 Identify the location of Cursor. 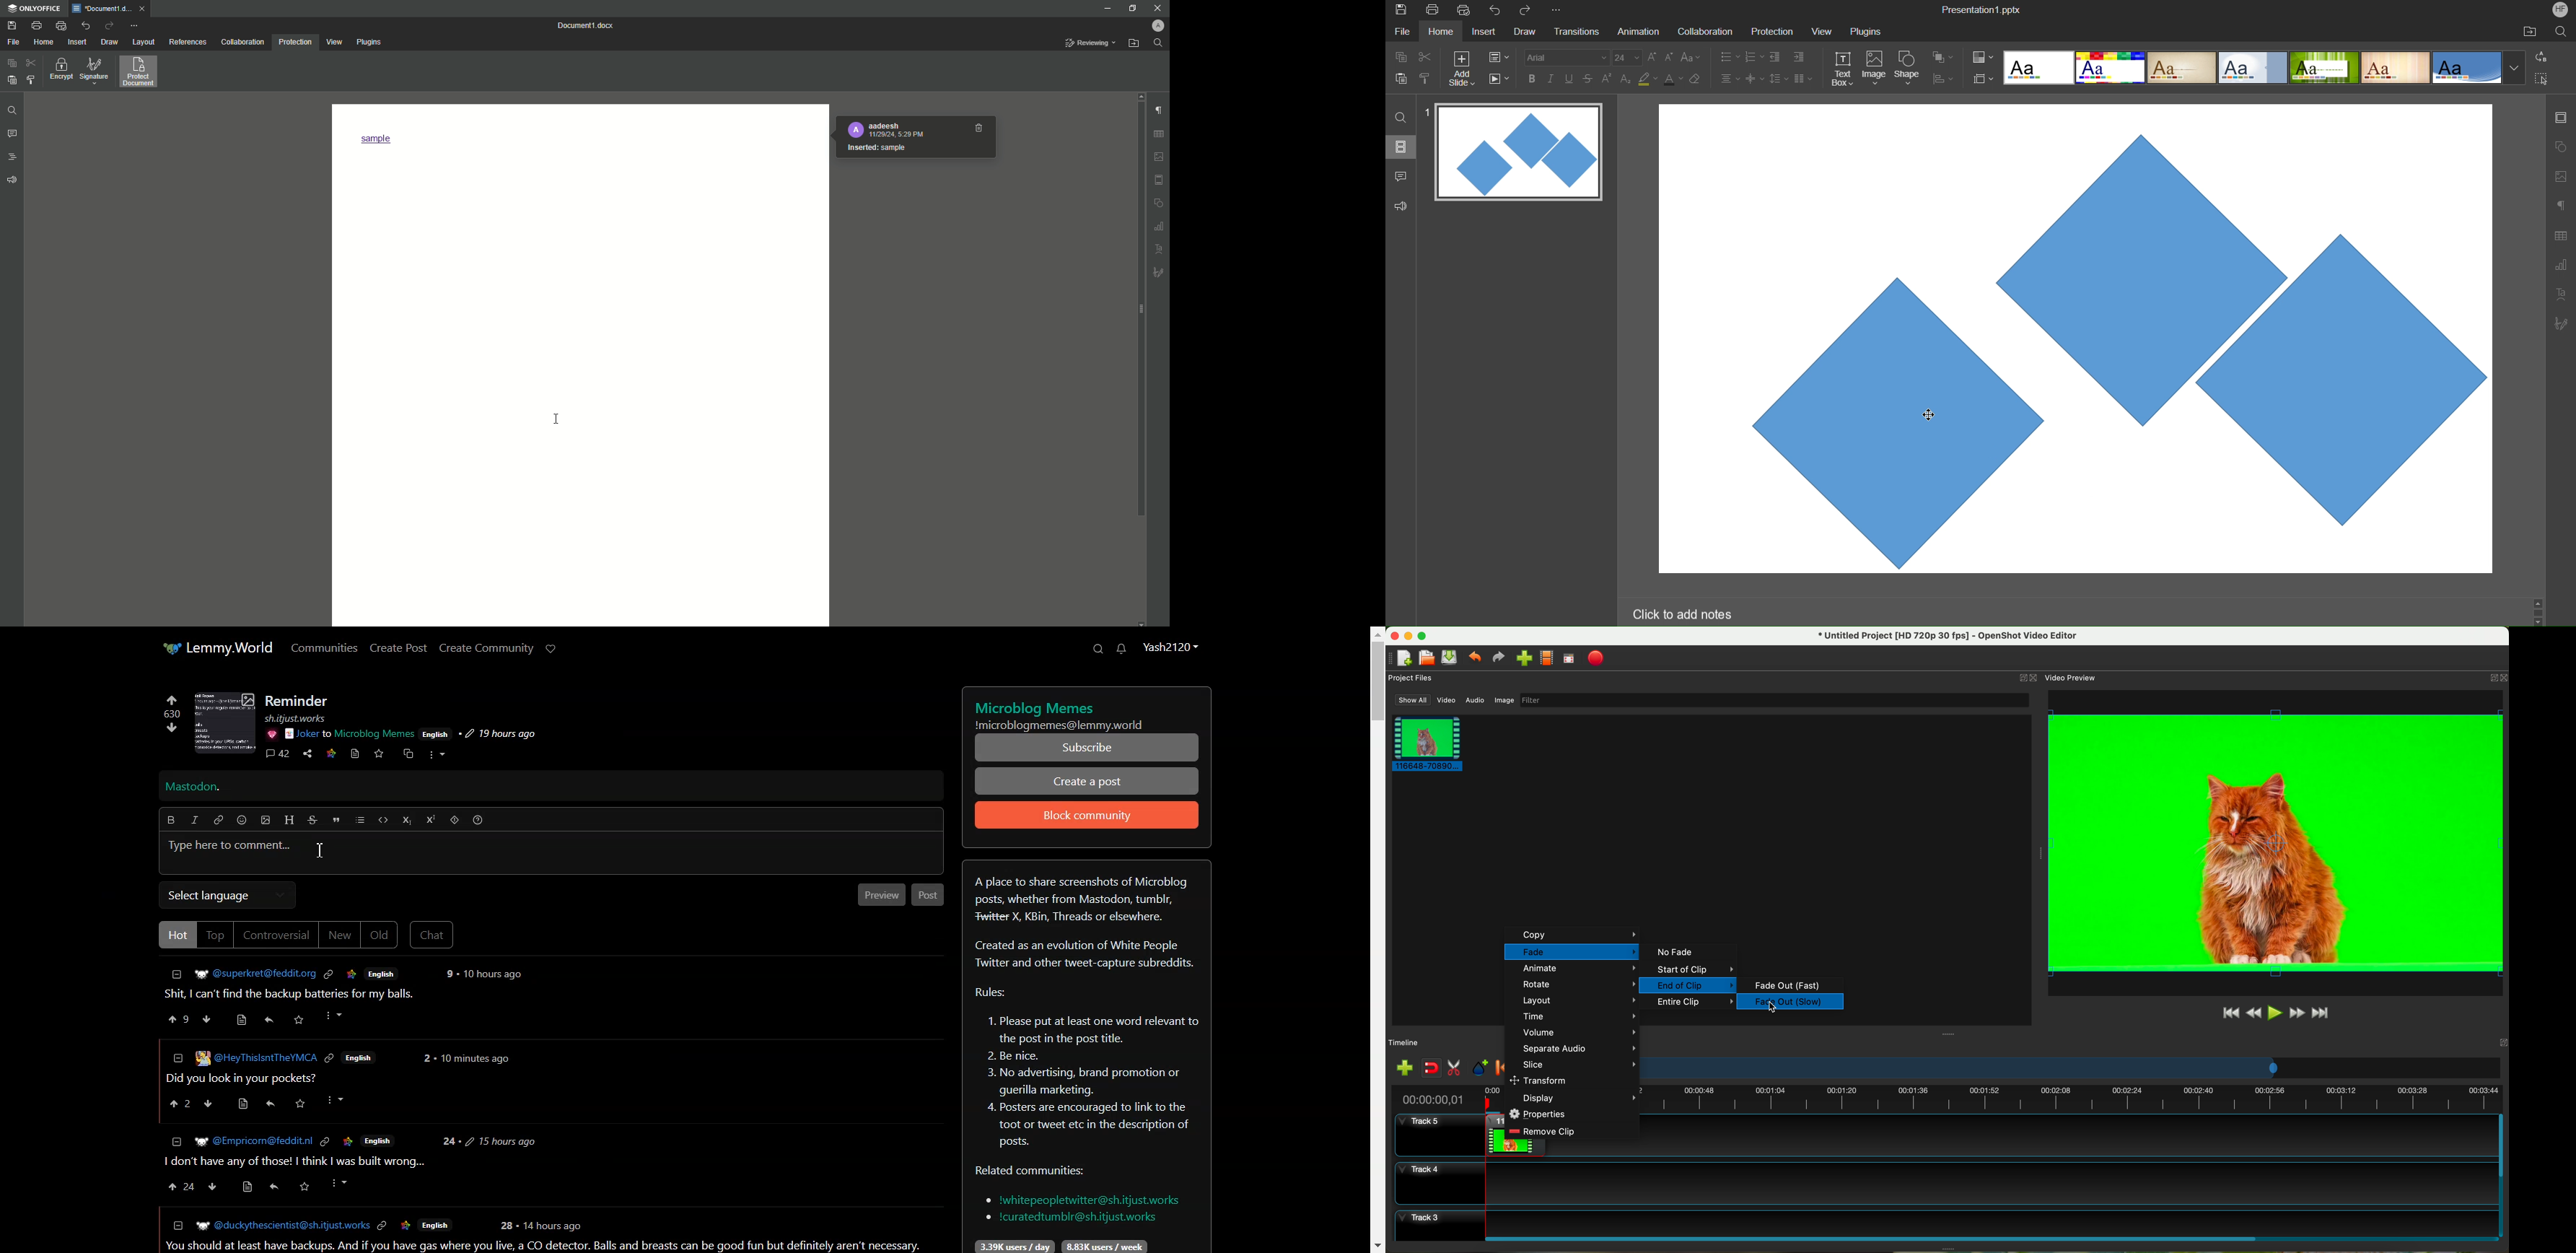
(1928, 415).